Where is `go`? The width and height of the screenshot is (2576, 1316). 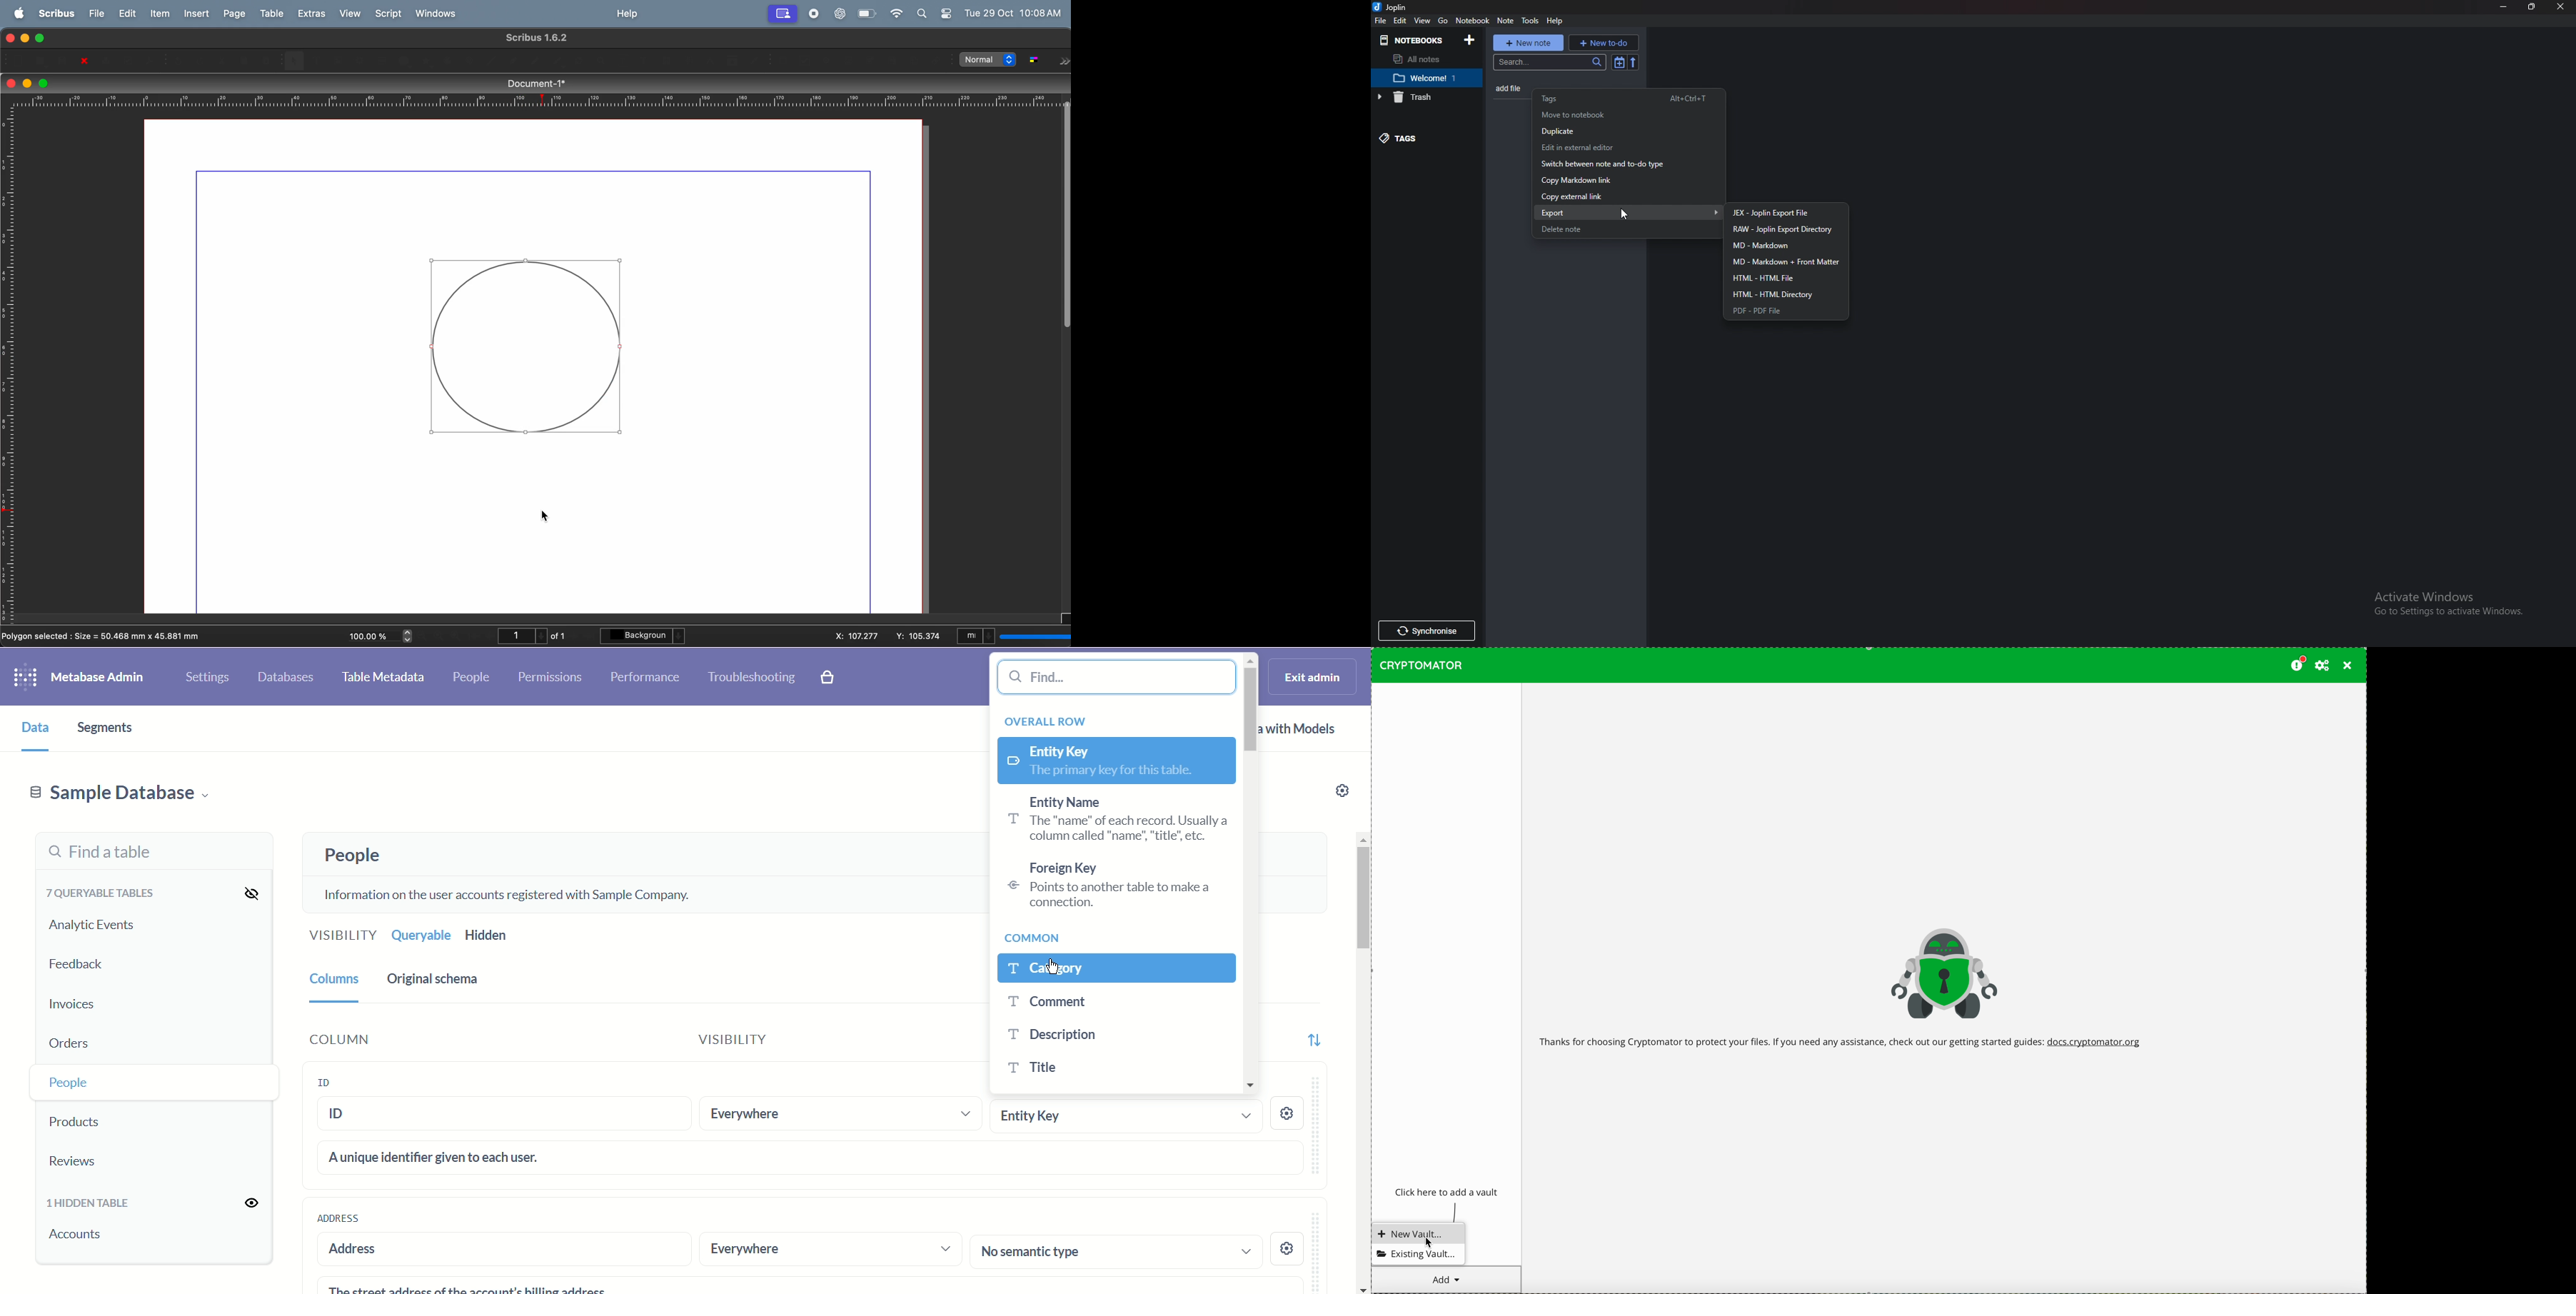
go is located at coordinates (1442, 19).